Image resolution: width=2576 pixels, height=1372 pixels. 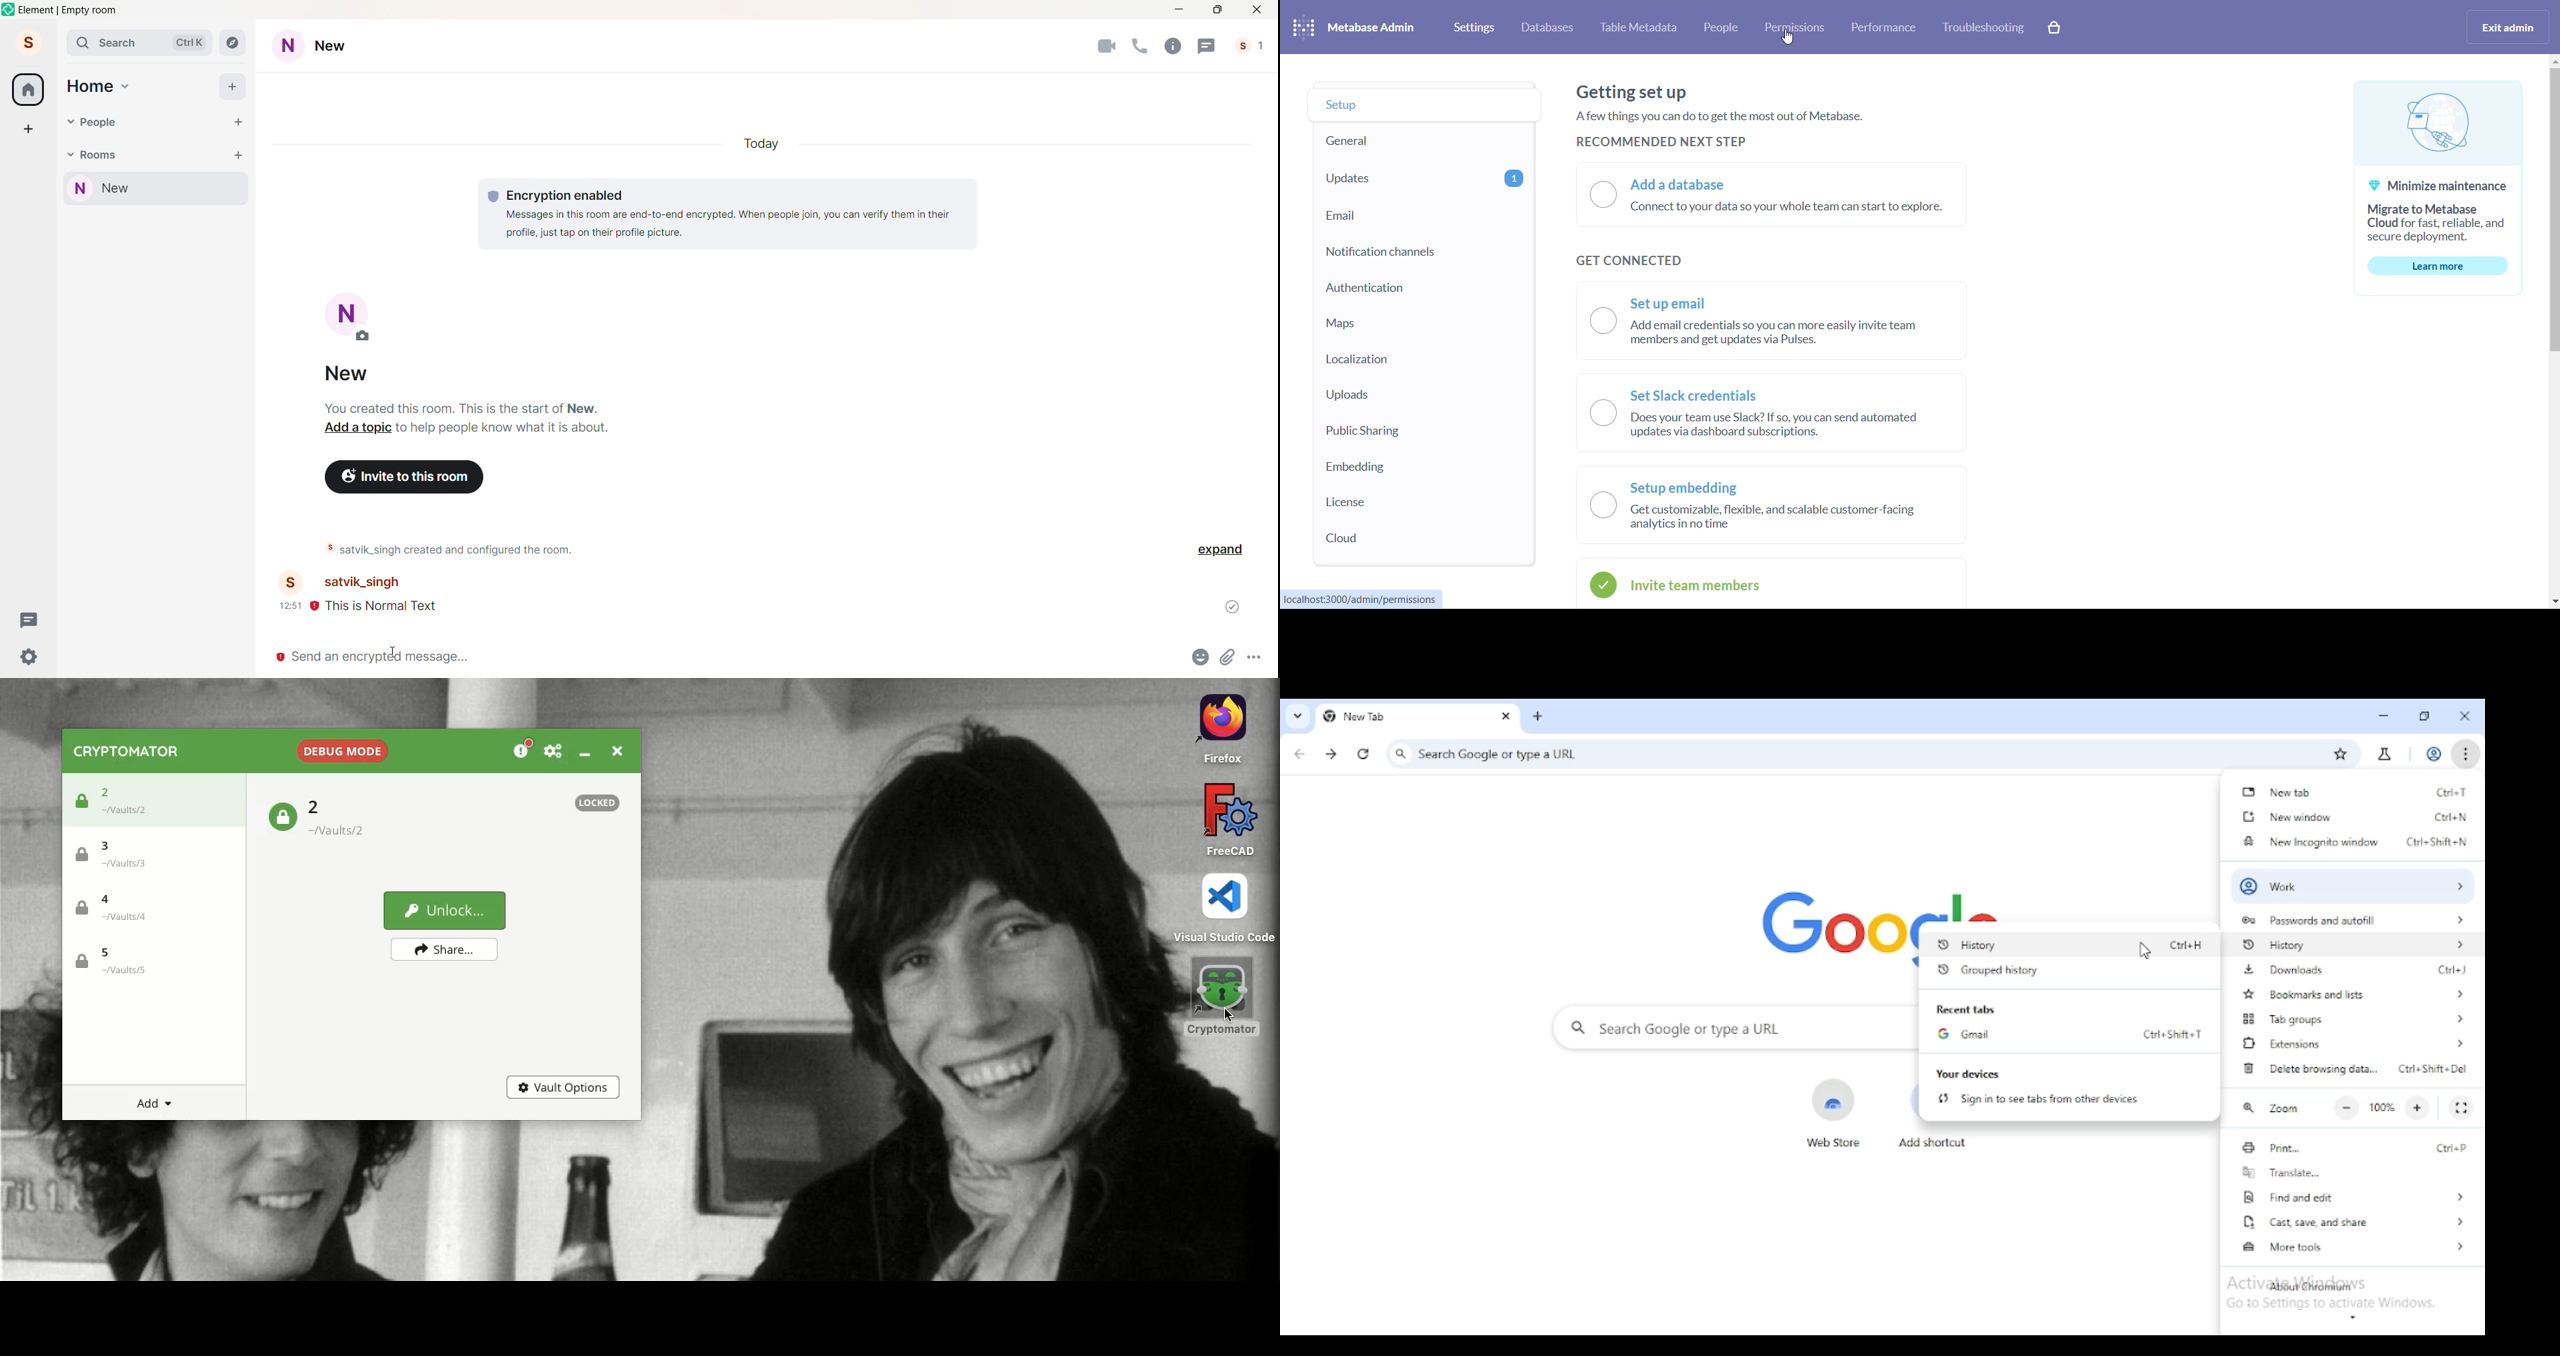 I want to click on public sharing, so click(x=1394, y=436).